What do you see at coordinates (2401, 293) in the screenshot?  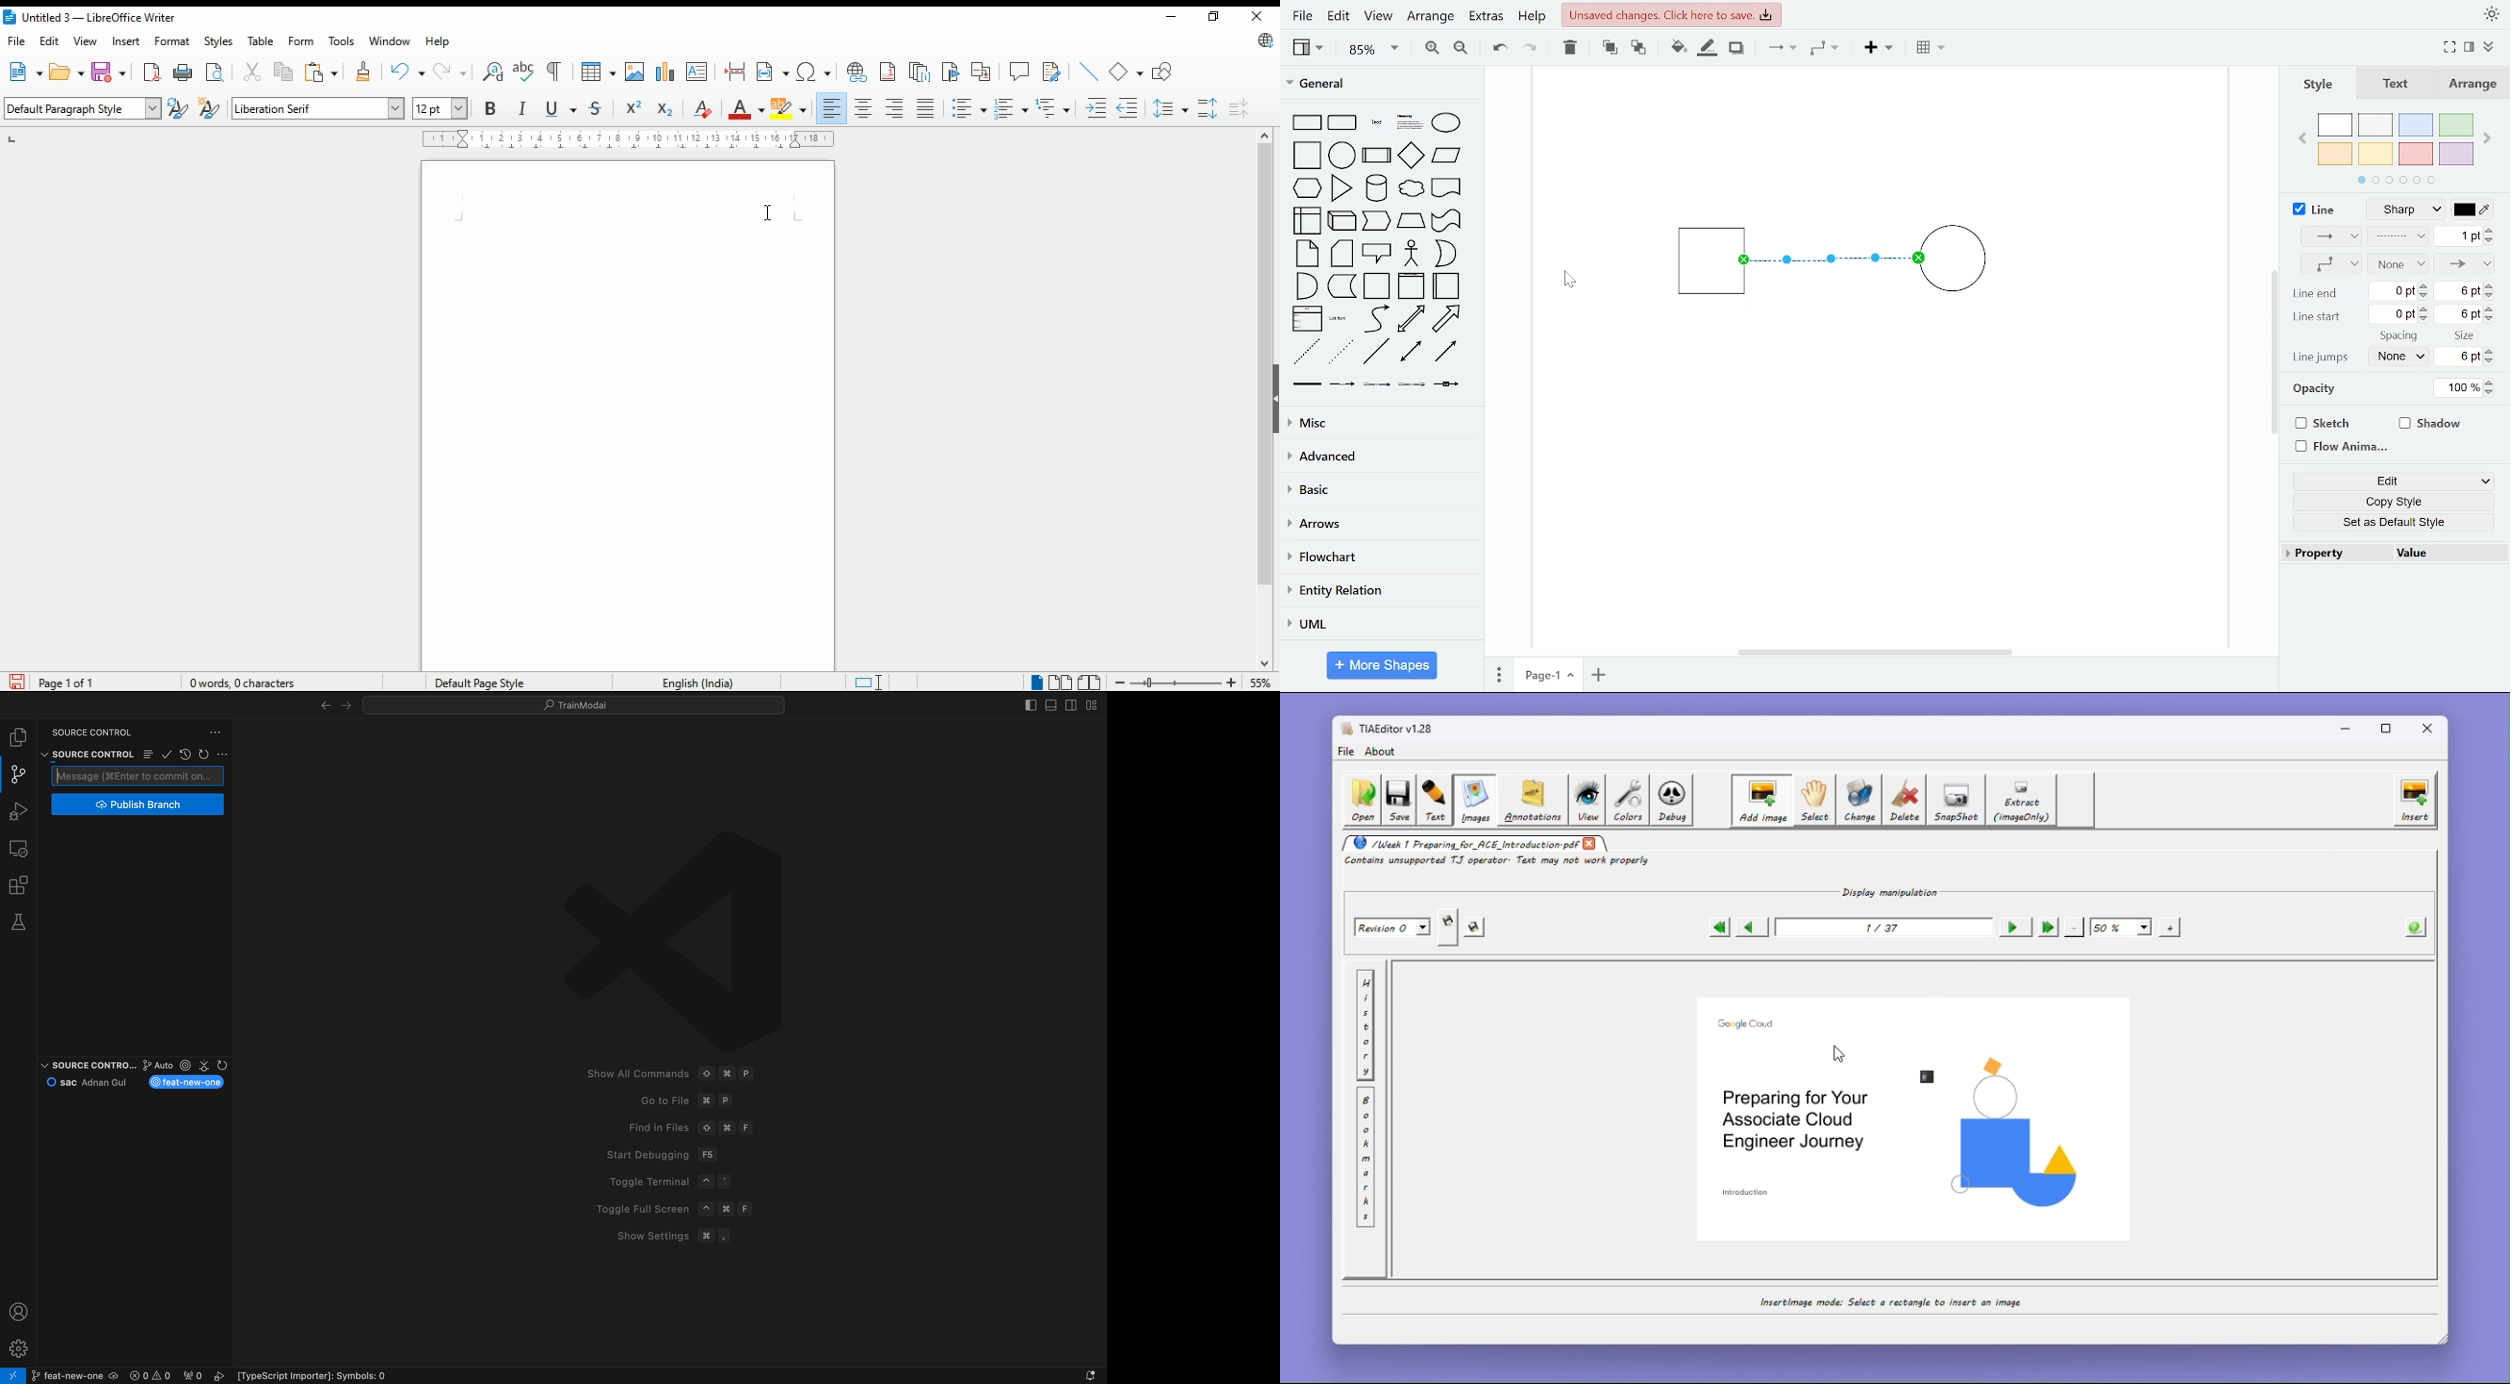 I see `change  line end spacing` at bounding box center [2401, 293].